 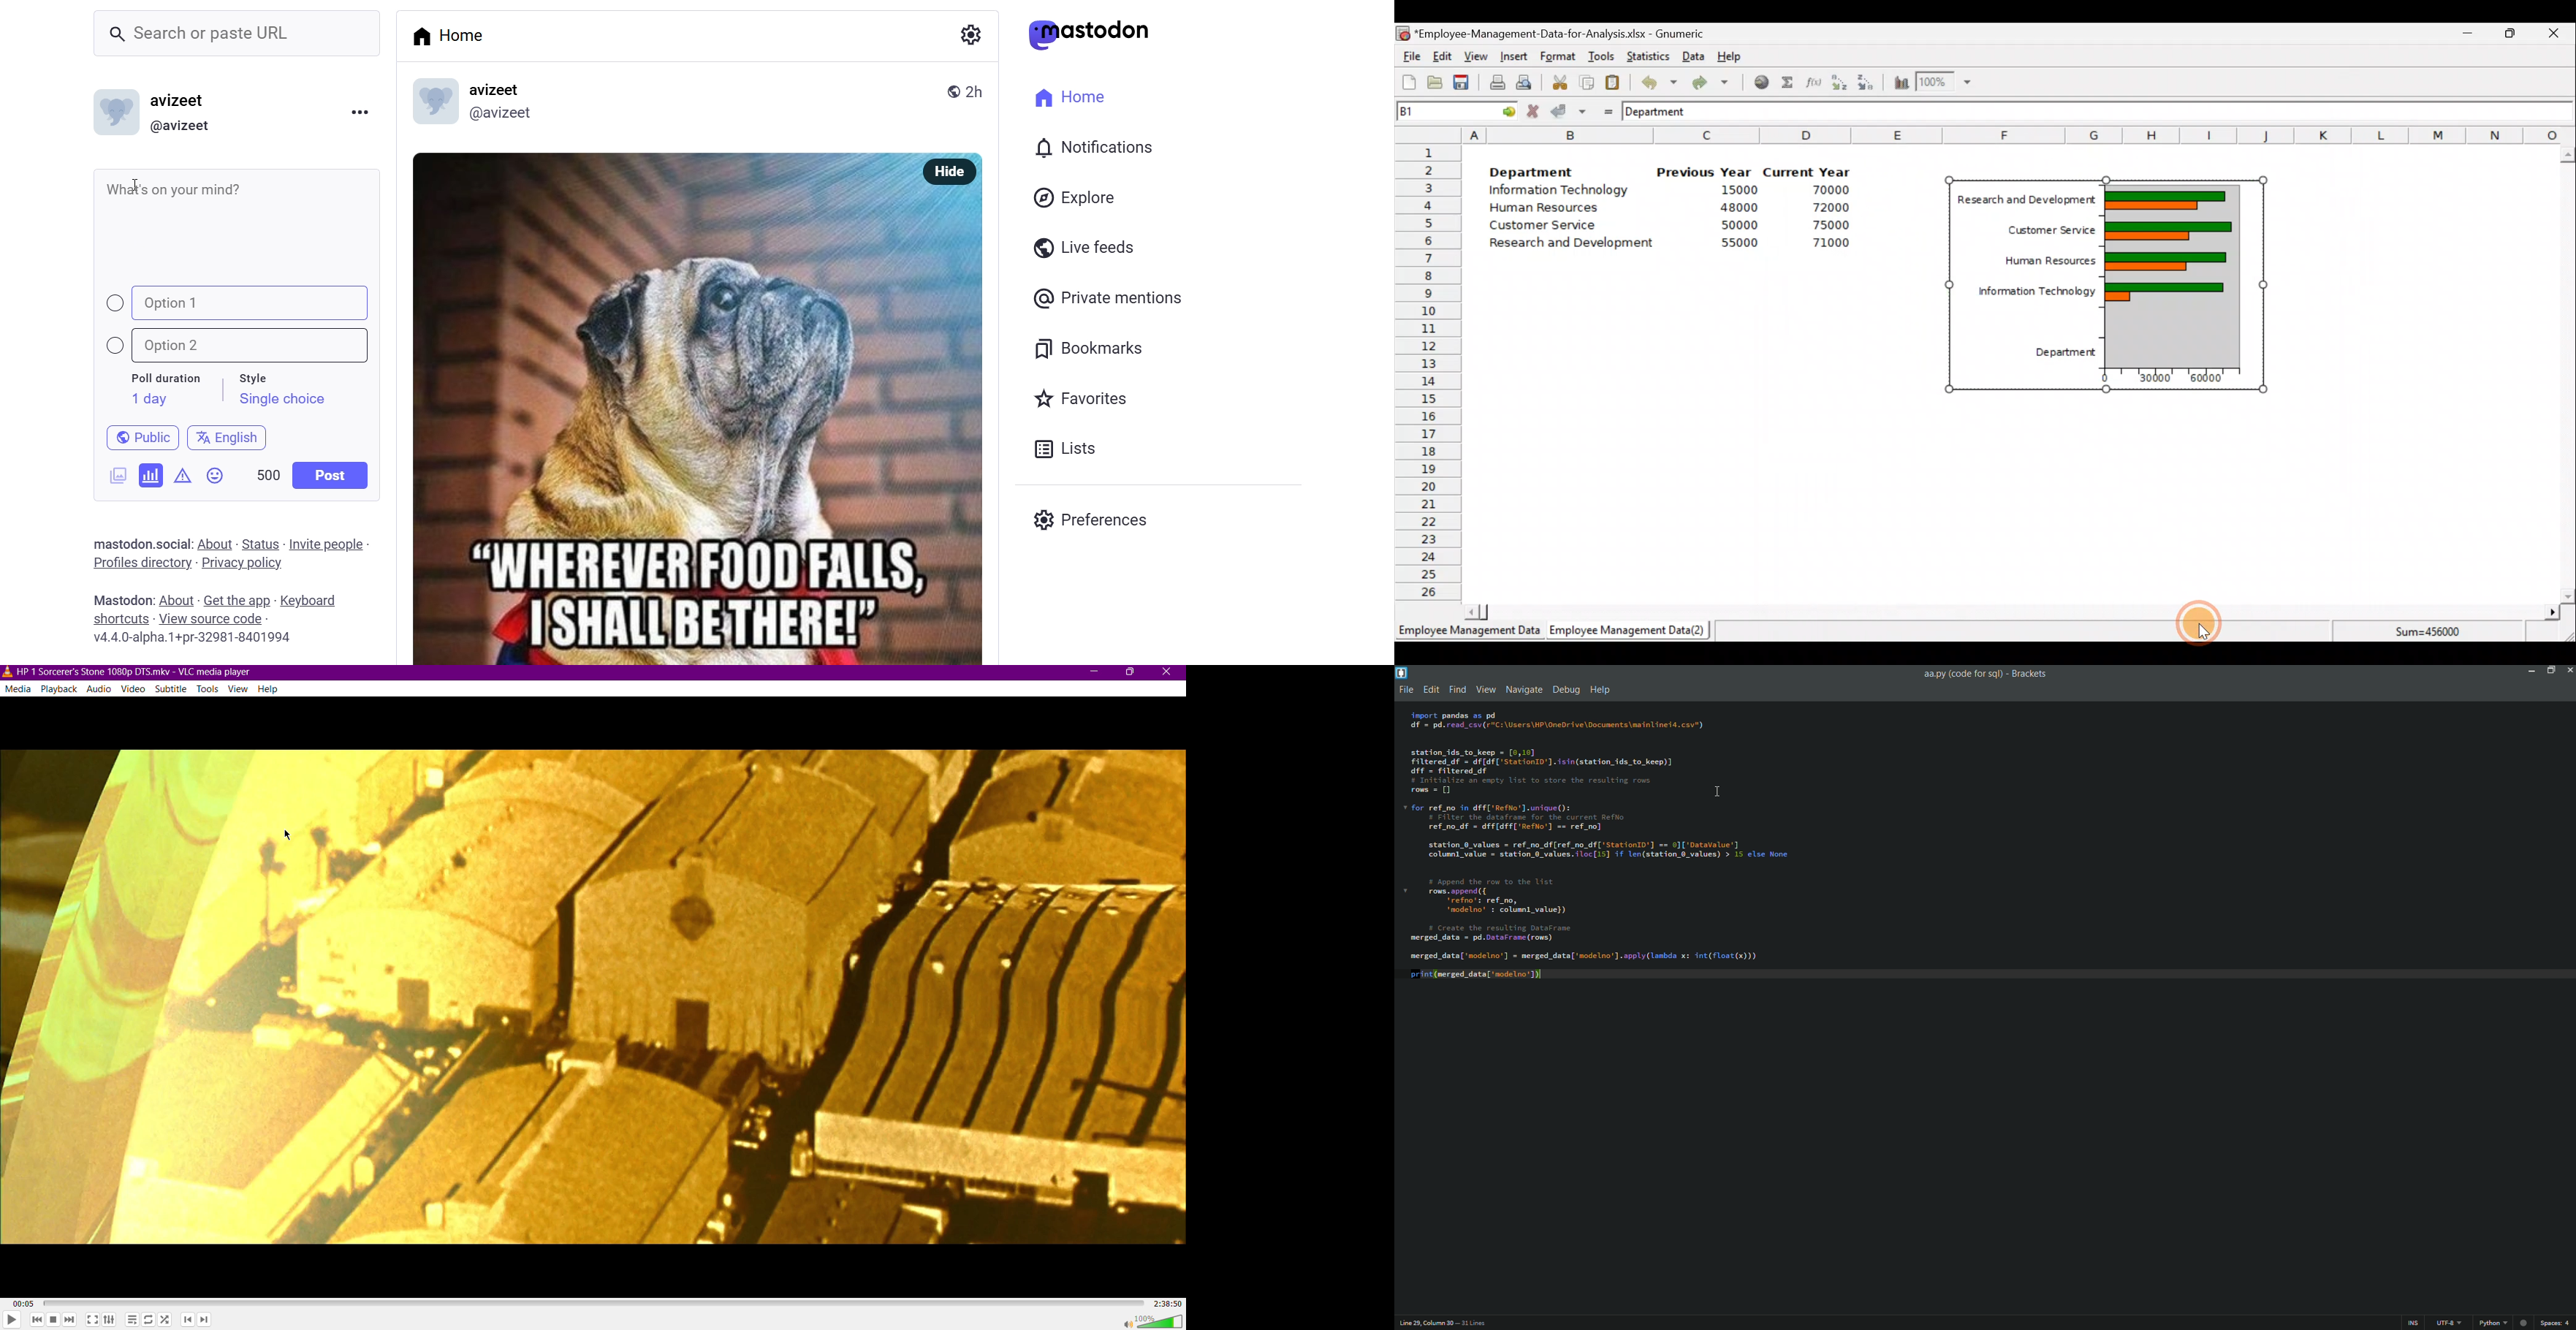 I want to click on Help, so click(x=1737, y=55).